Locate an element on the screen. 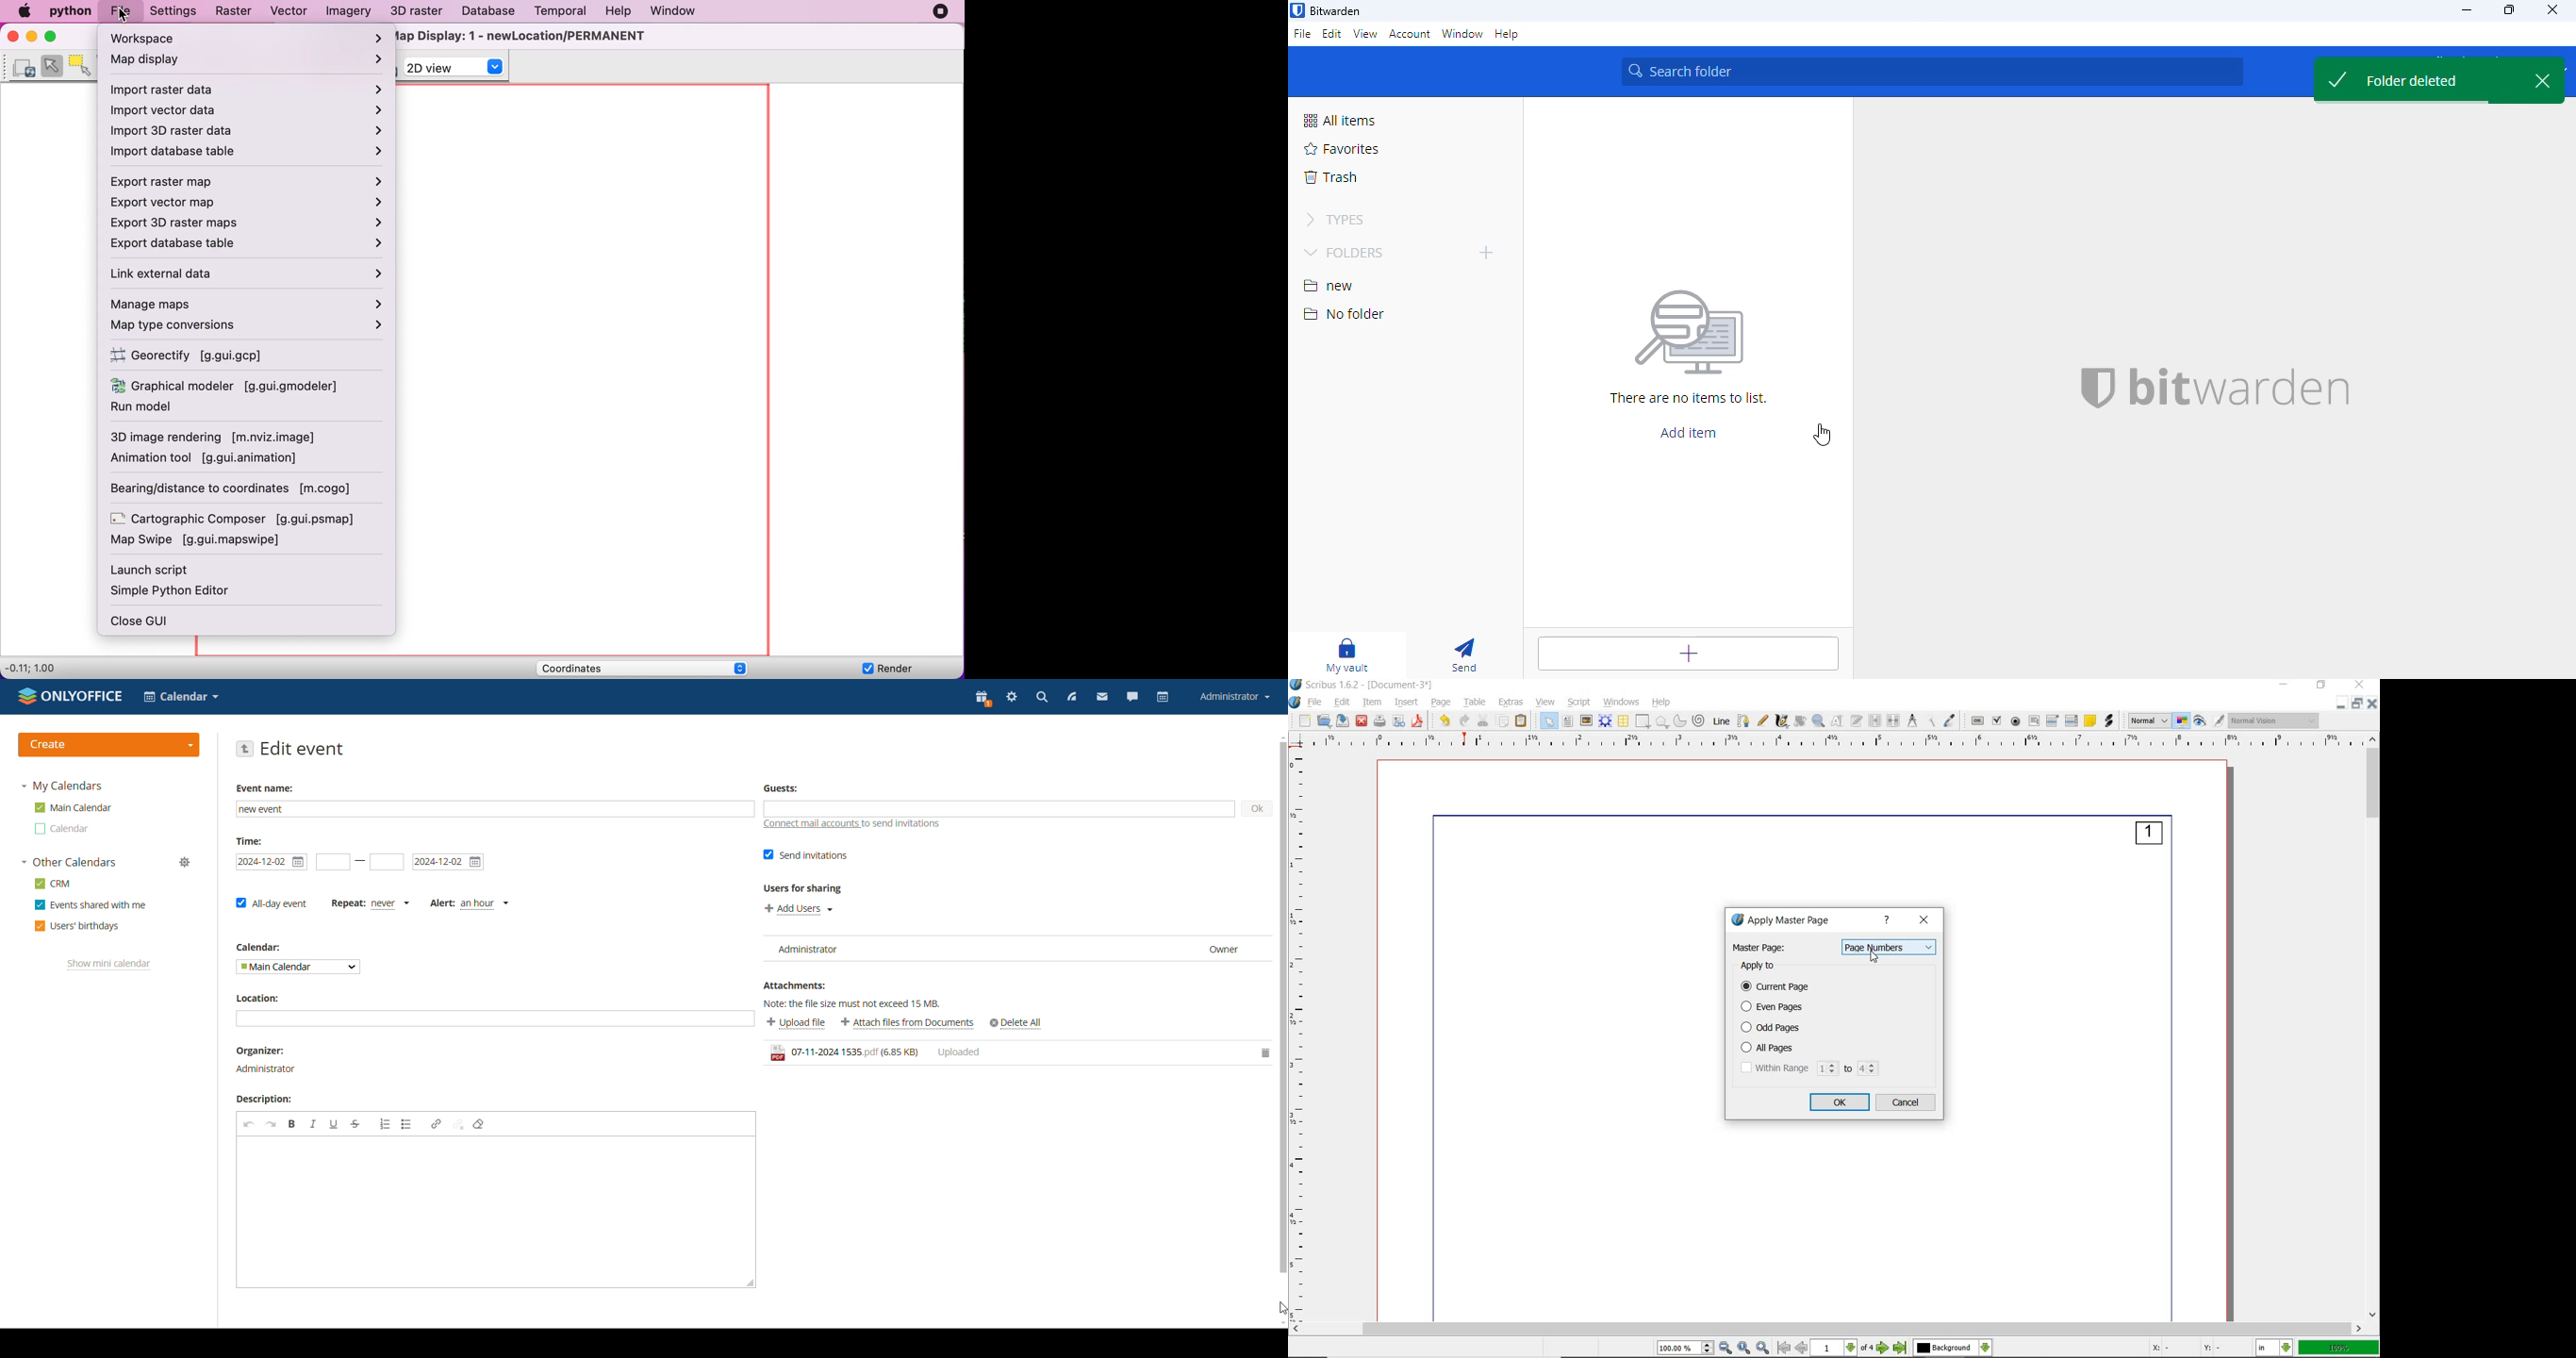 This screenshot has width=2576, height=1372. close is located at coordinates (1362, 722).